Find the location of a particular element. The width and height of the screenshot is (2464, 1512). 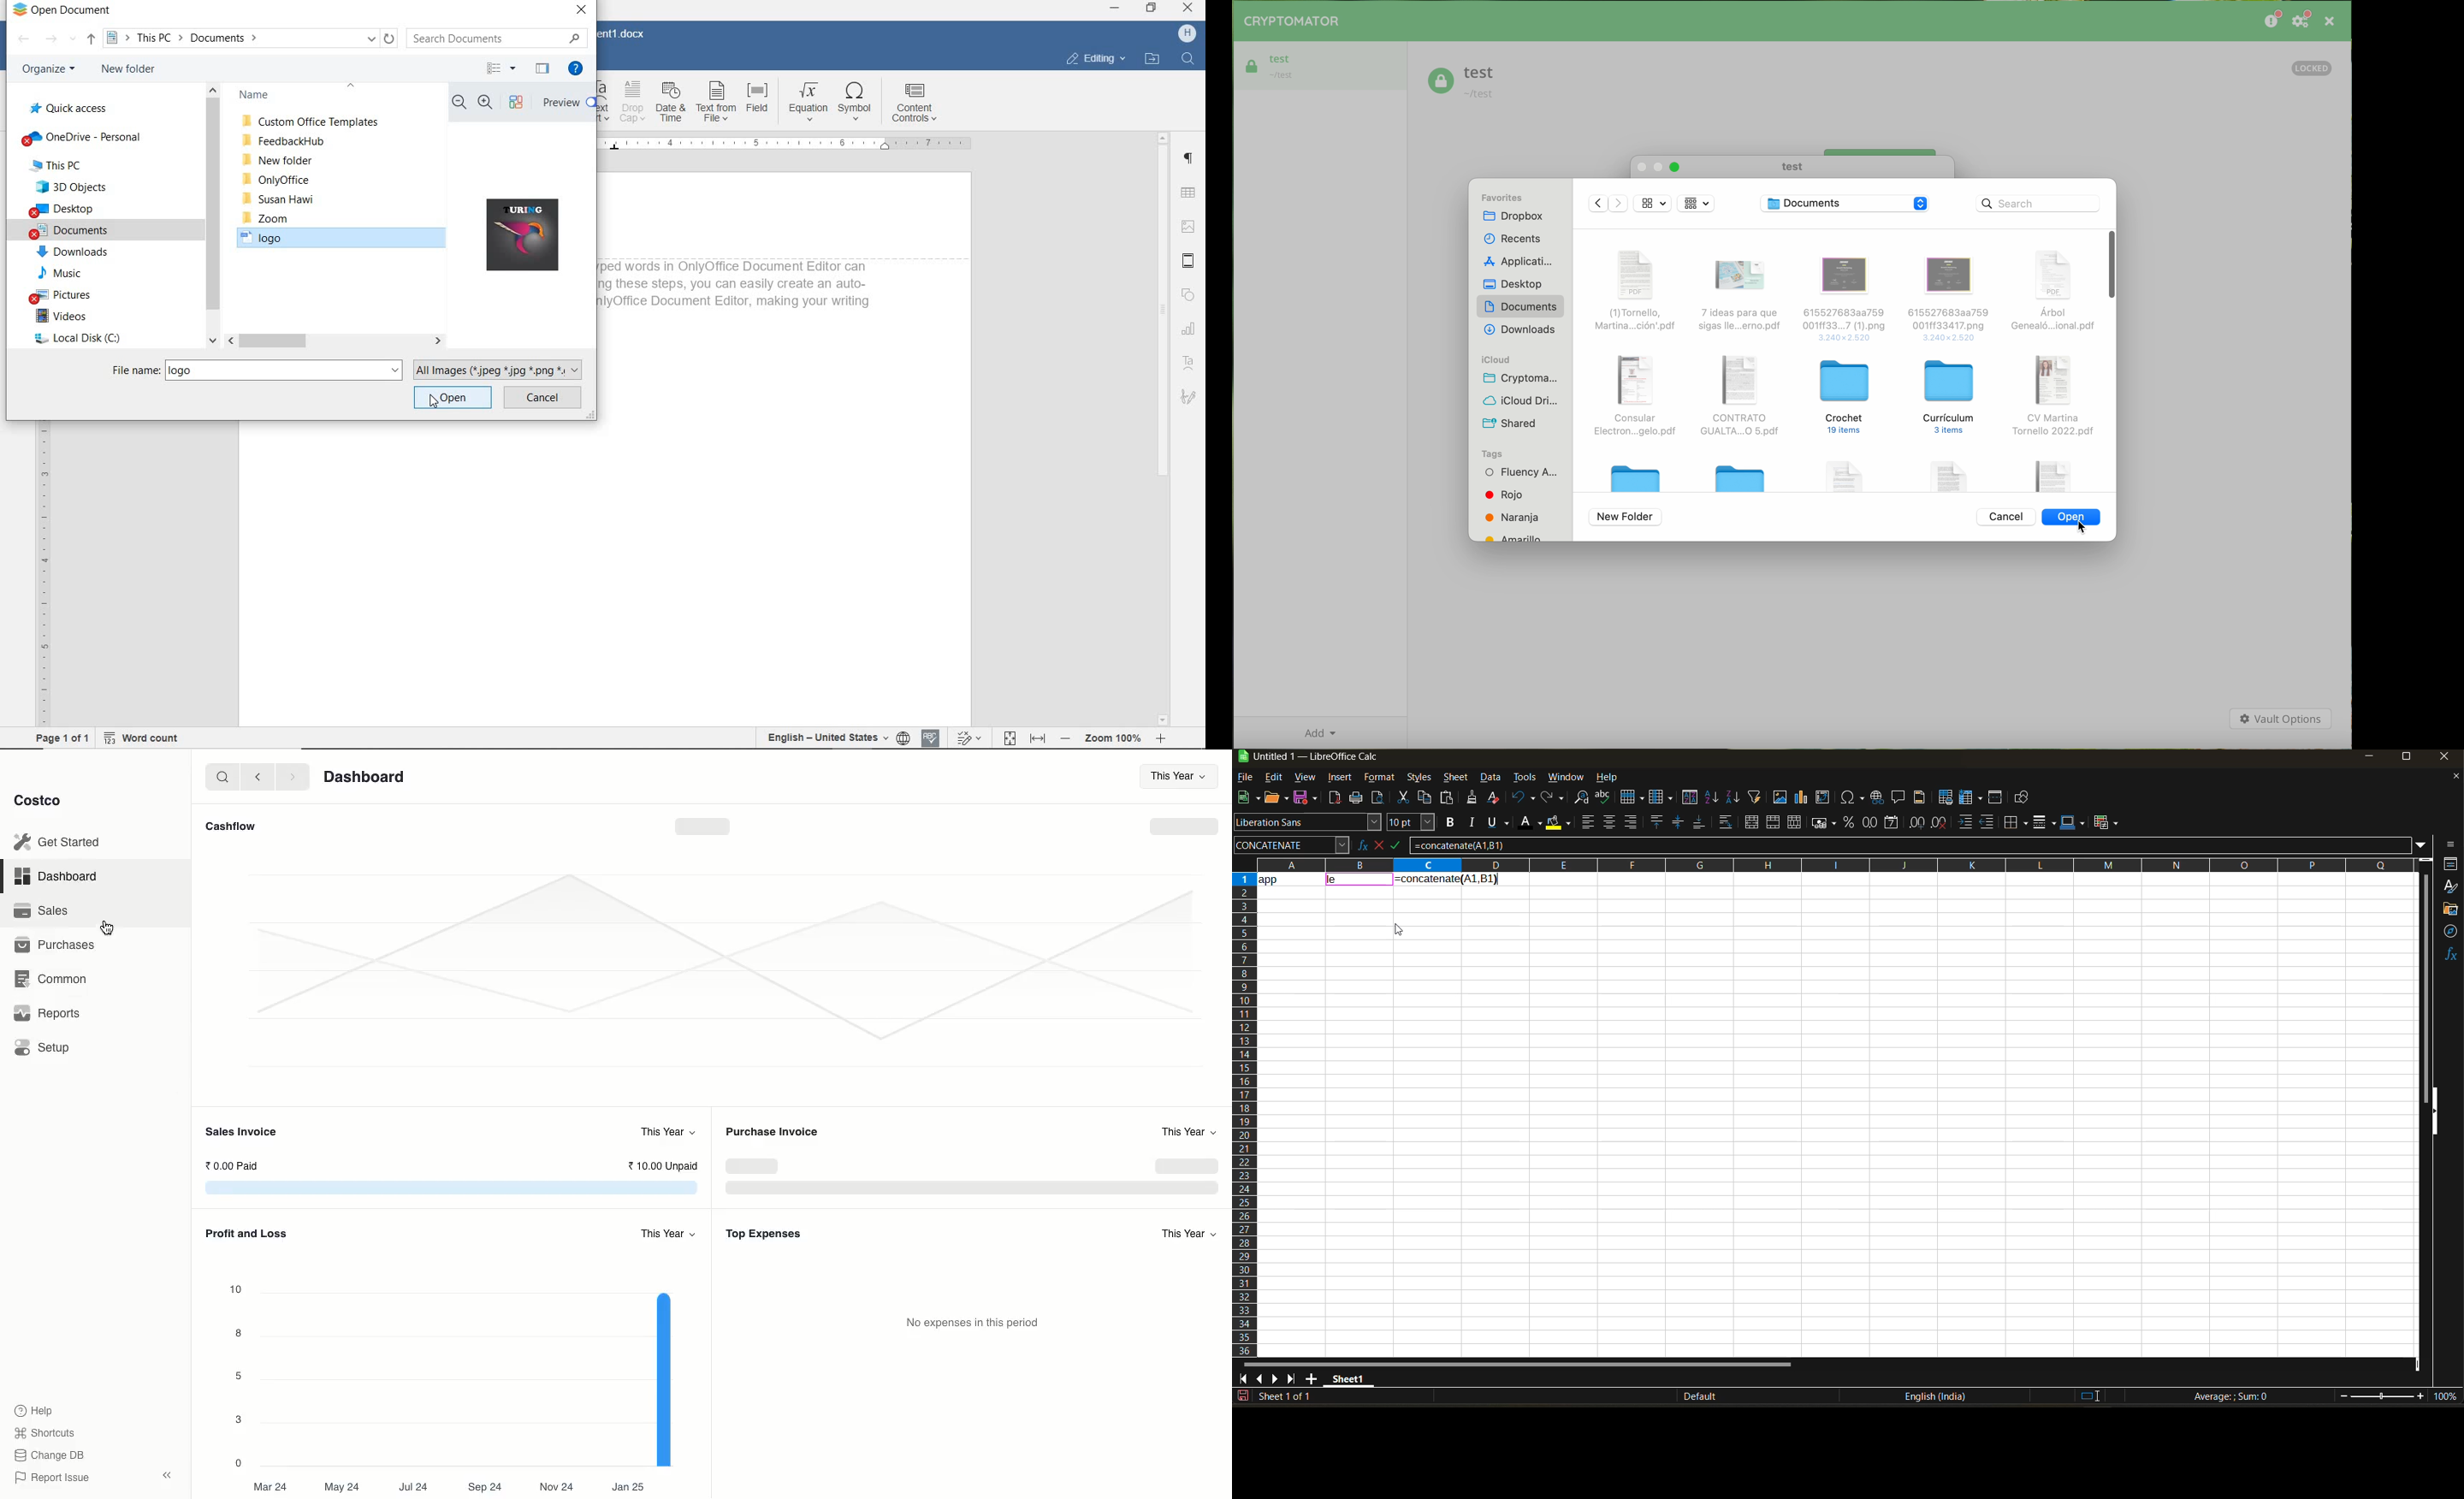

Reports is located at coordinates (47, 1012).